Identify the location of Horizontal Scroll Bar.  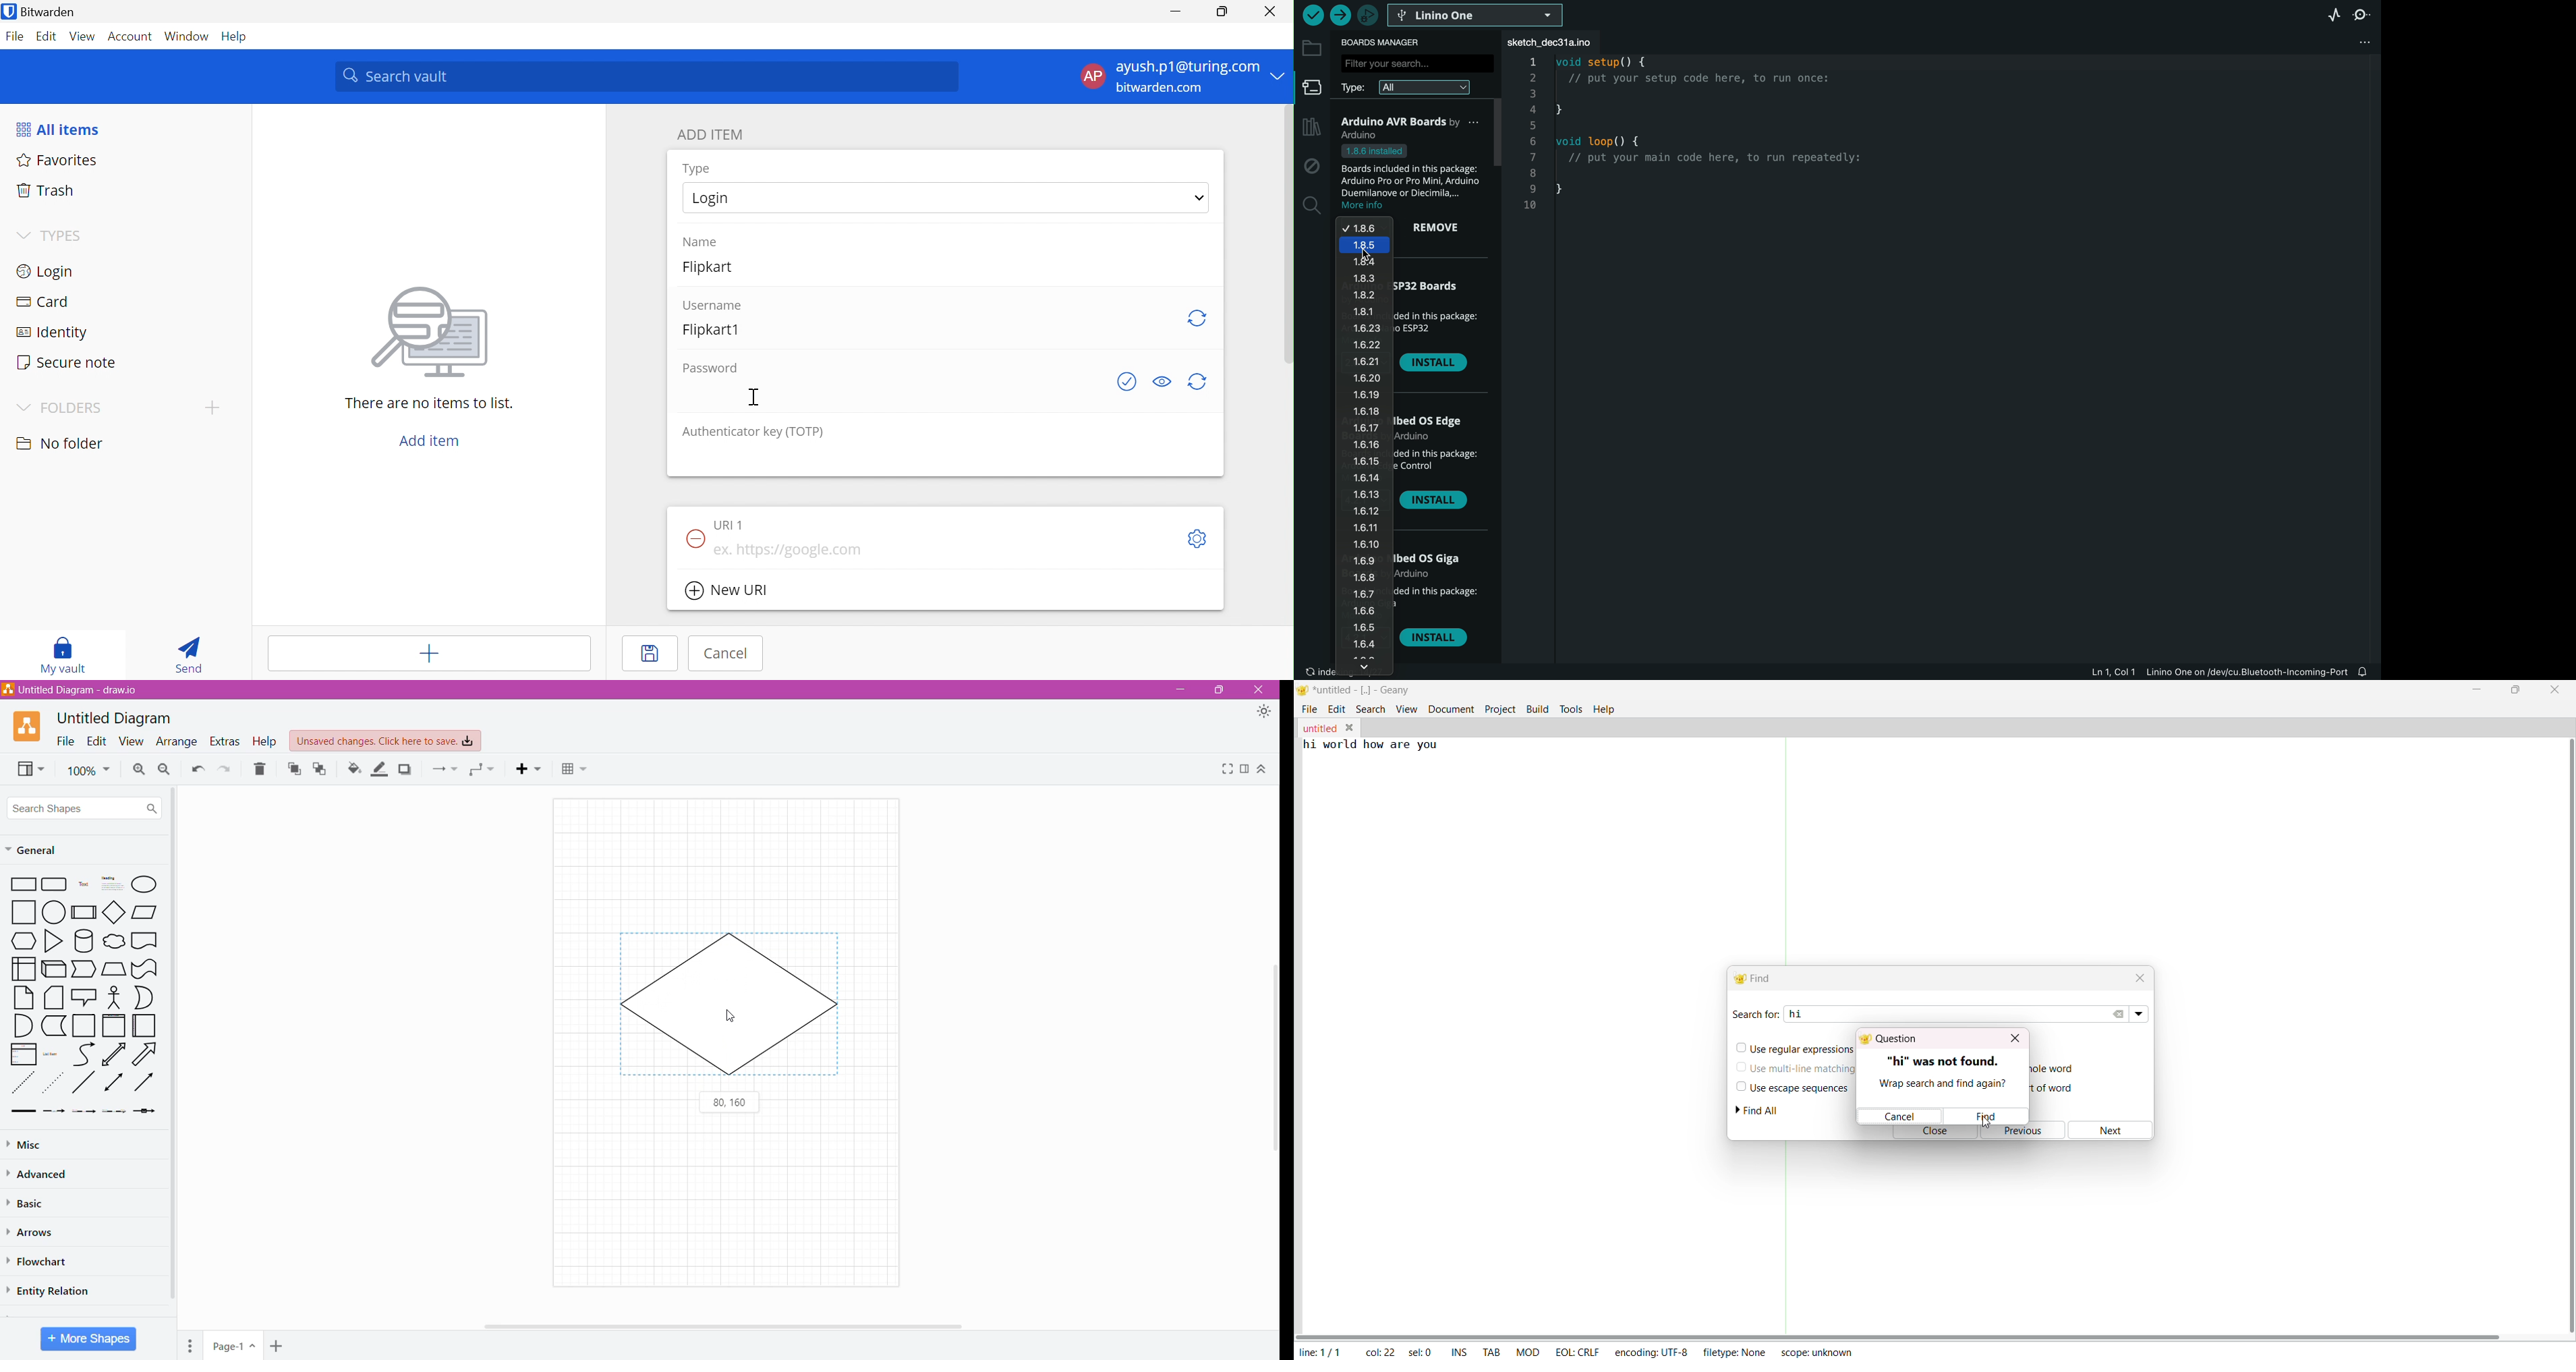
(726, 1325).